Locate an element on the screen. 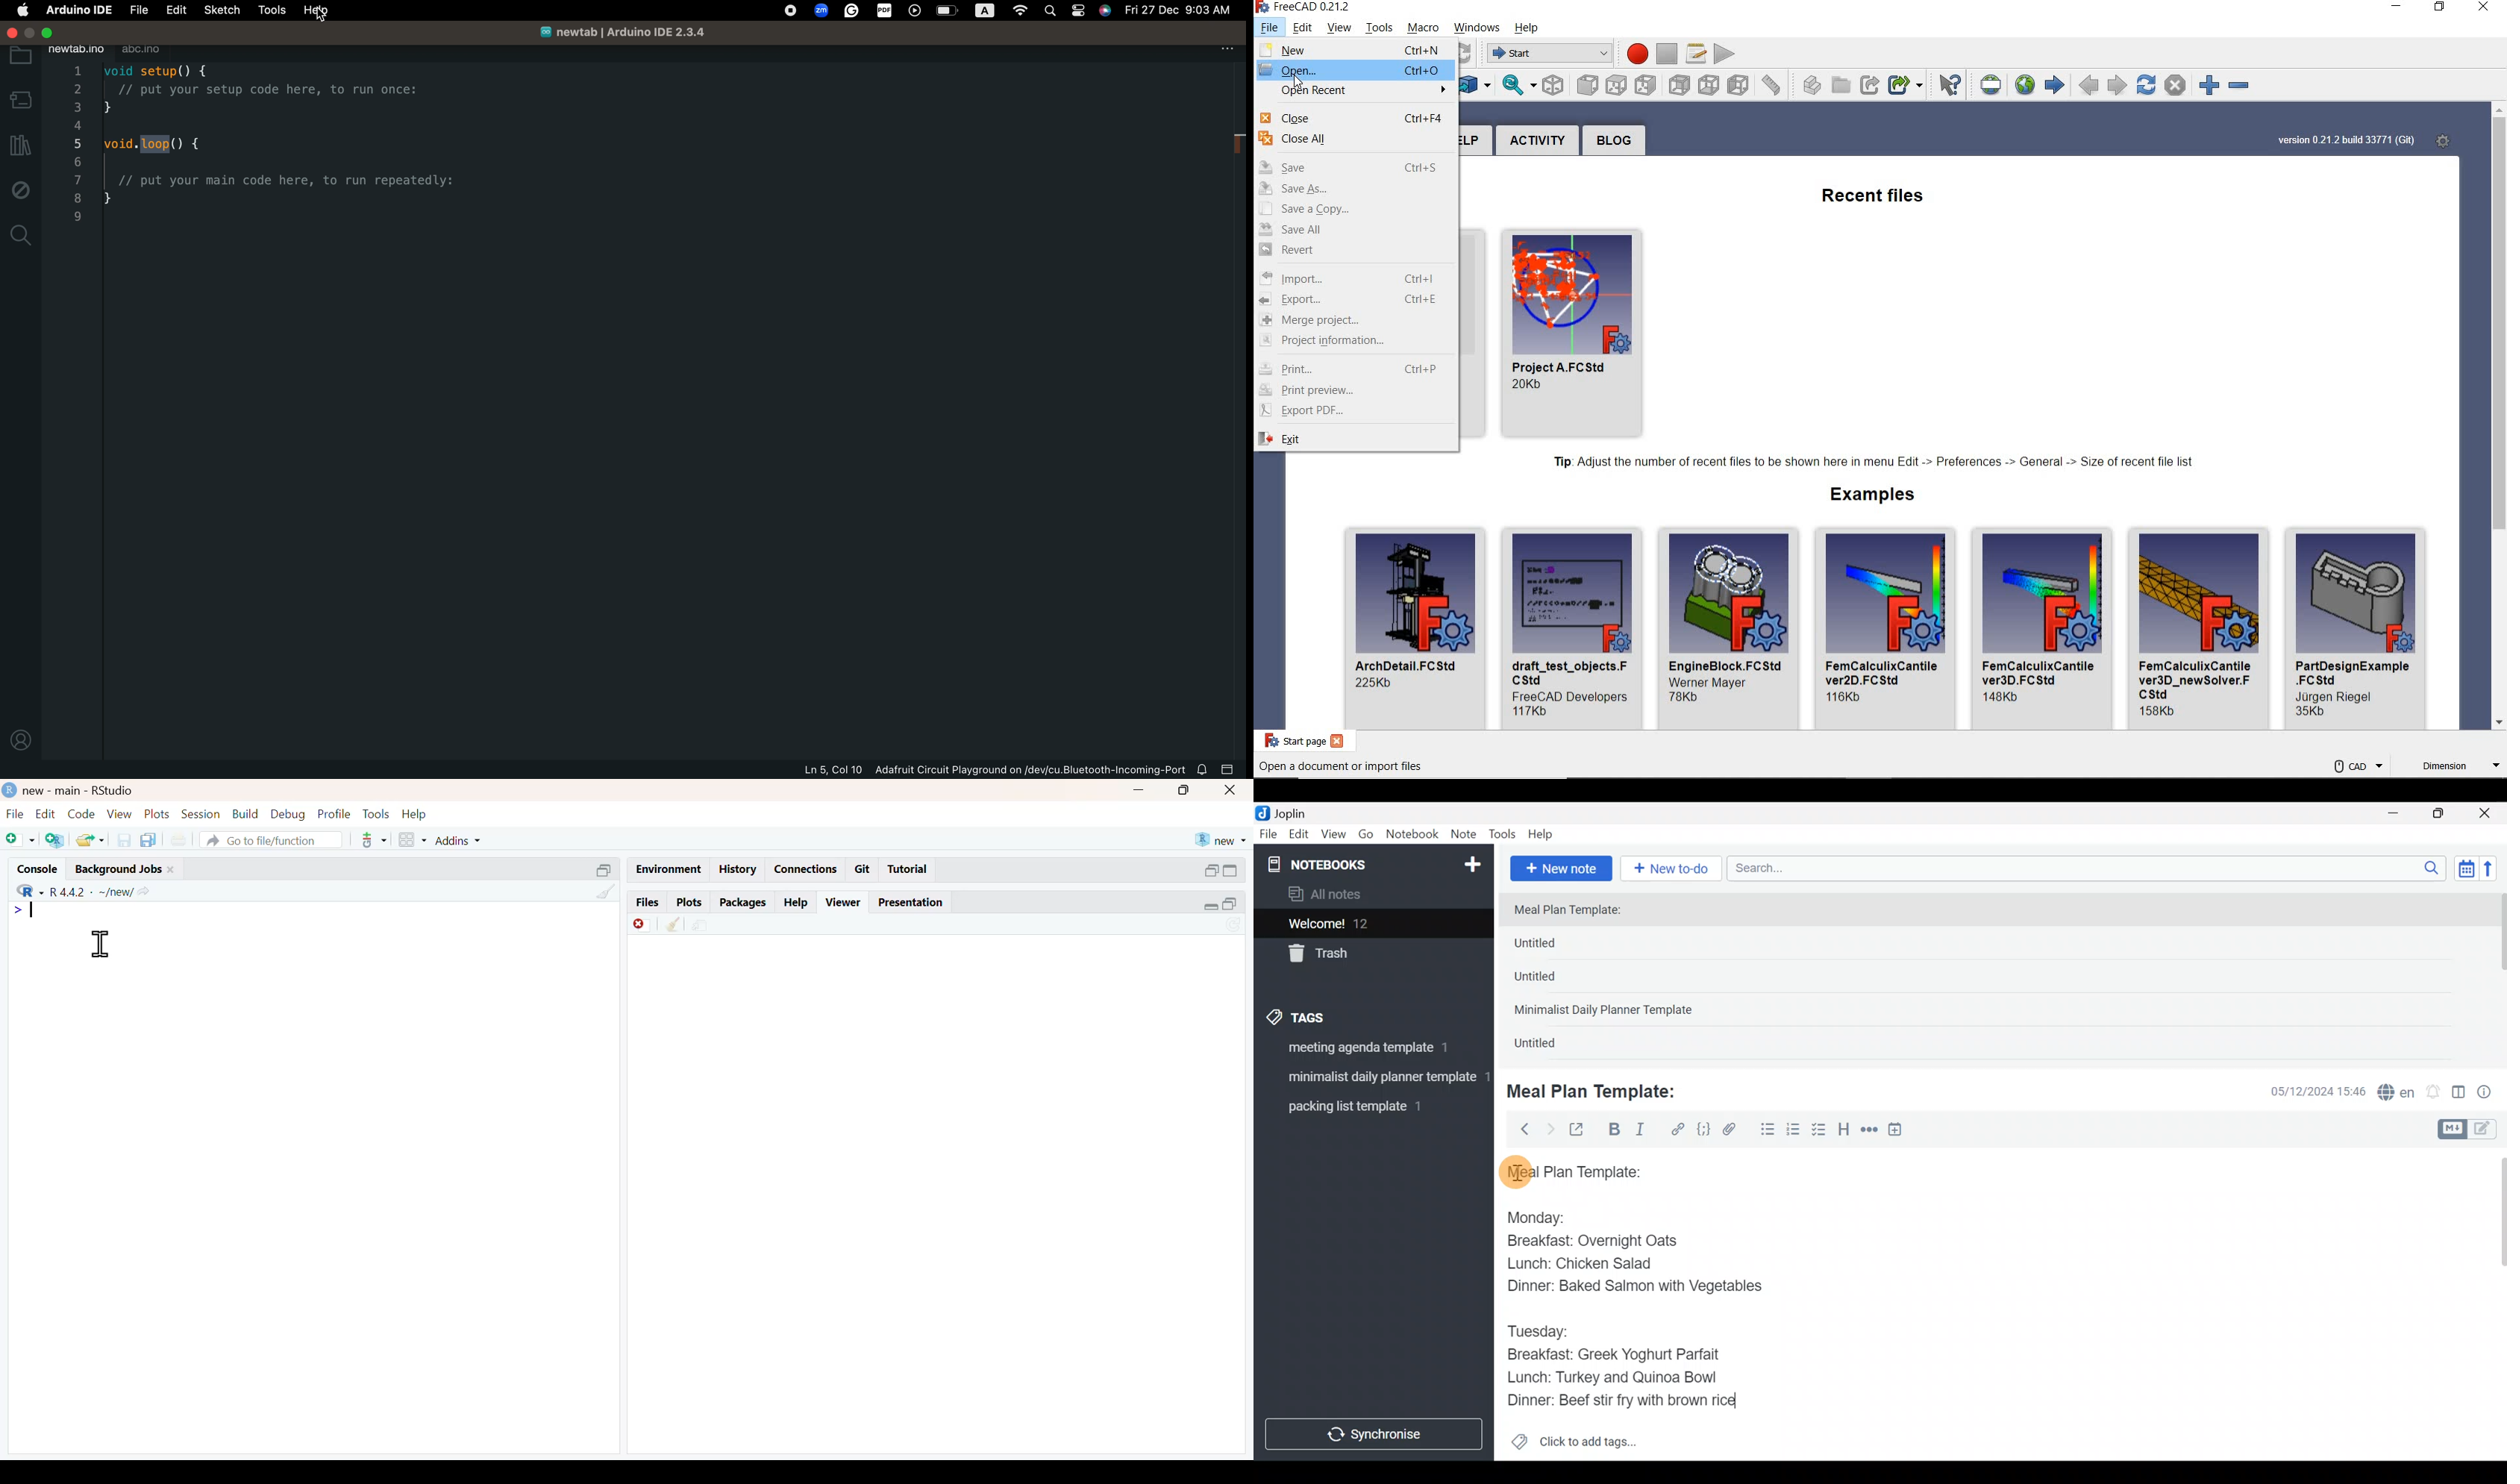 This screenshot has width=2520, height=1484. New to-do is located at coordinates (1674, 870).